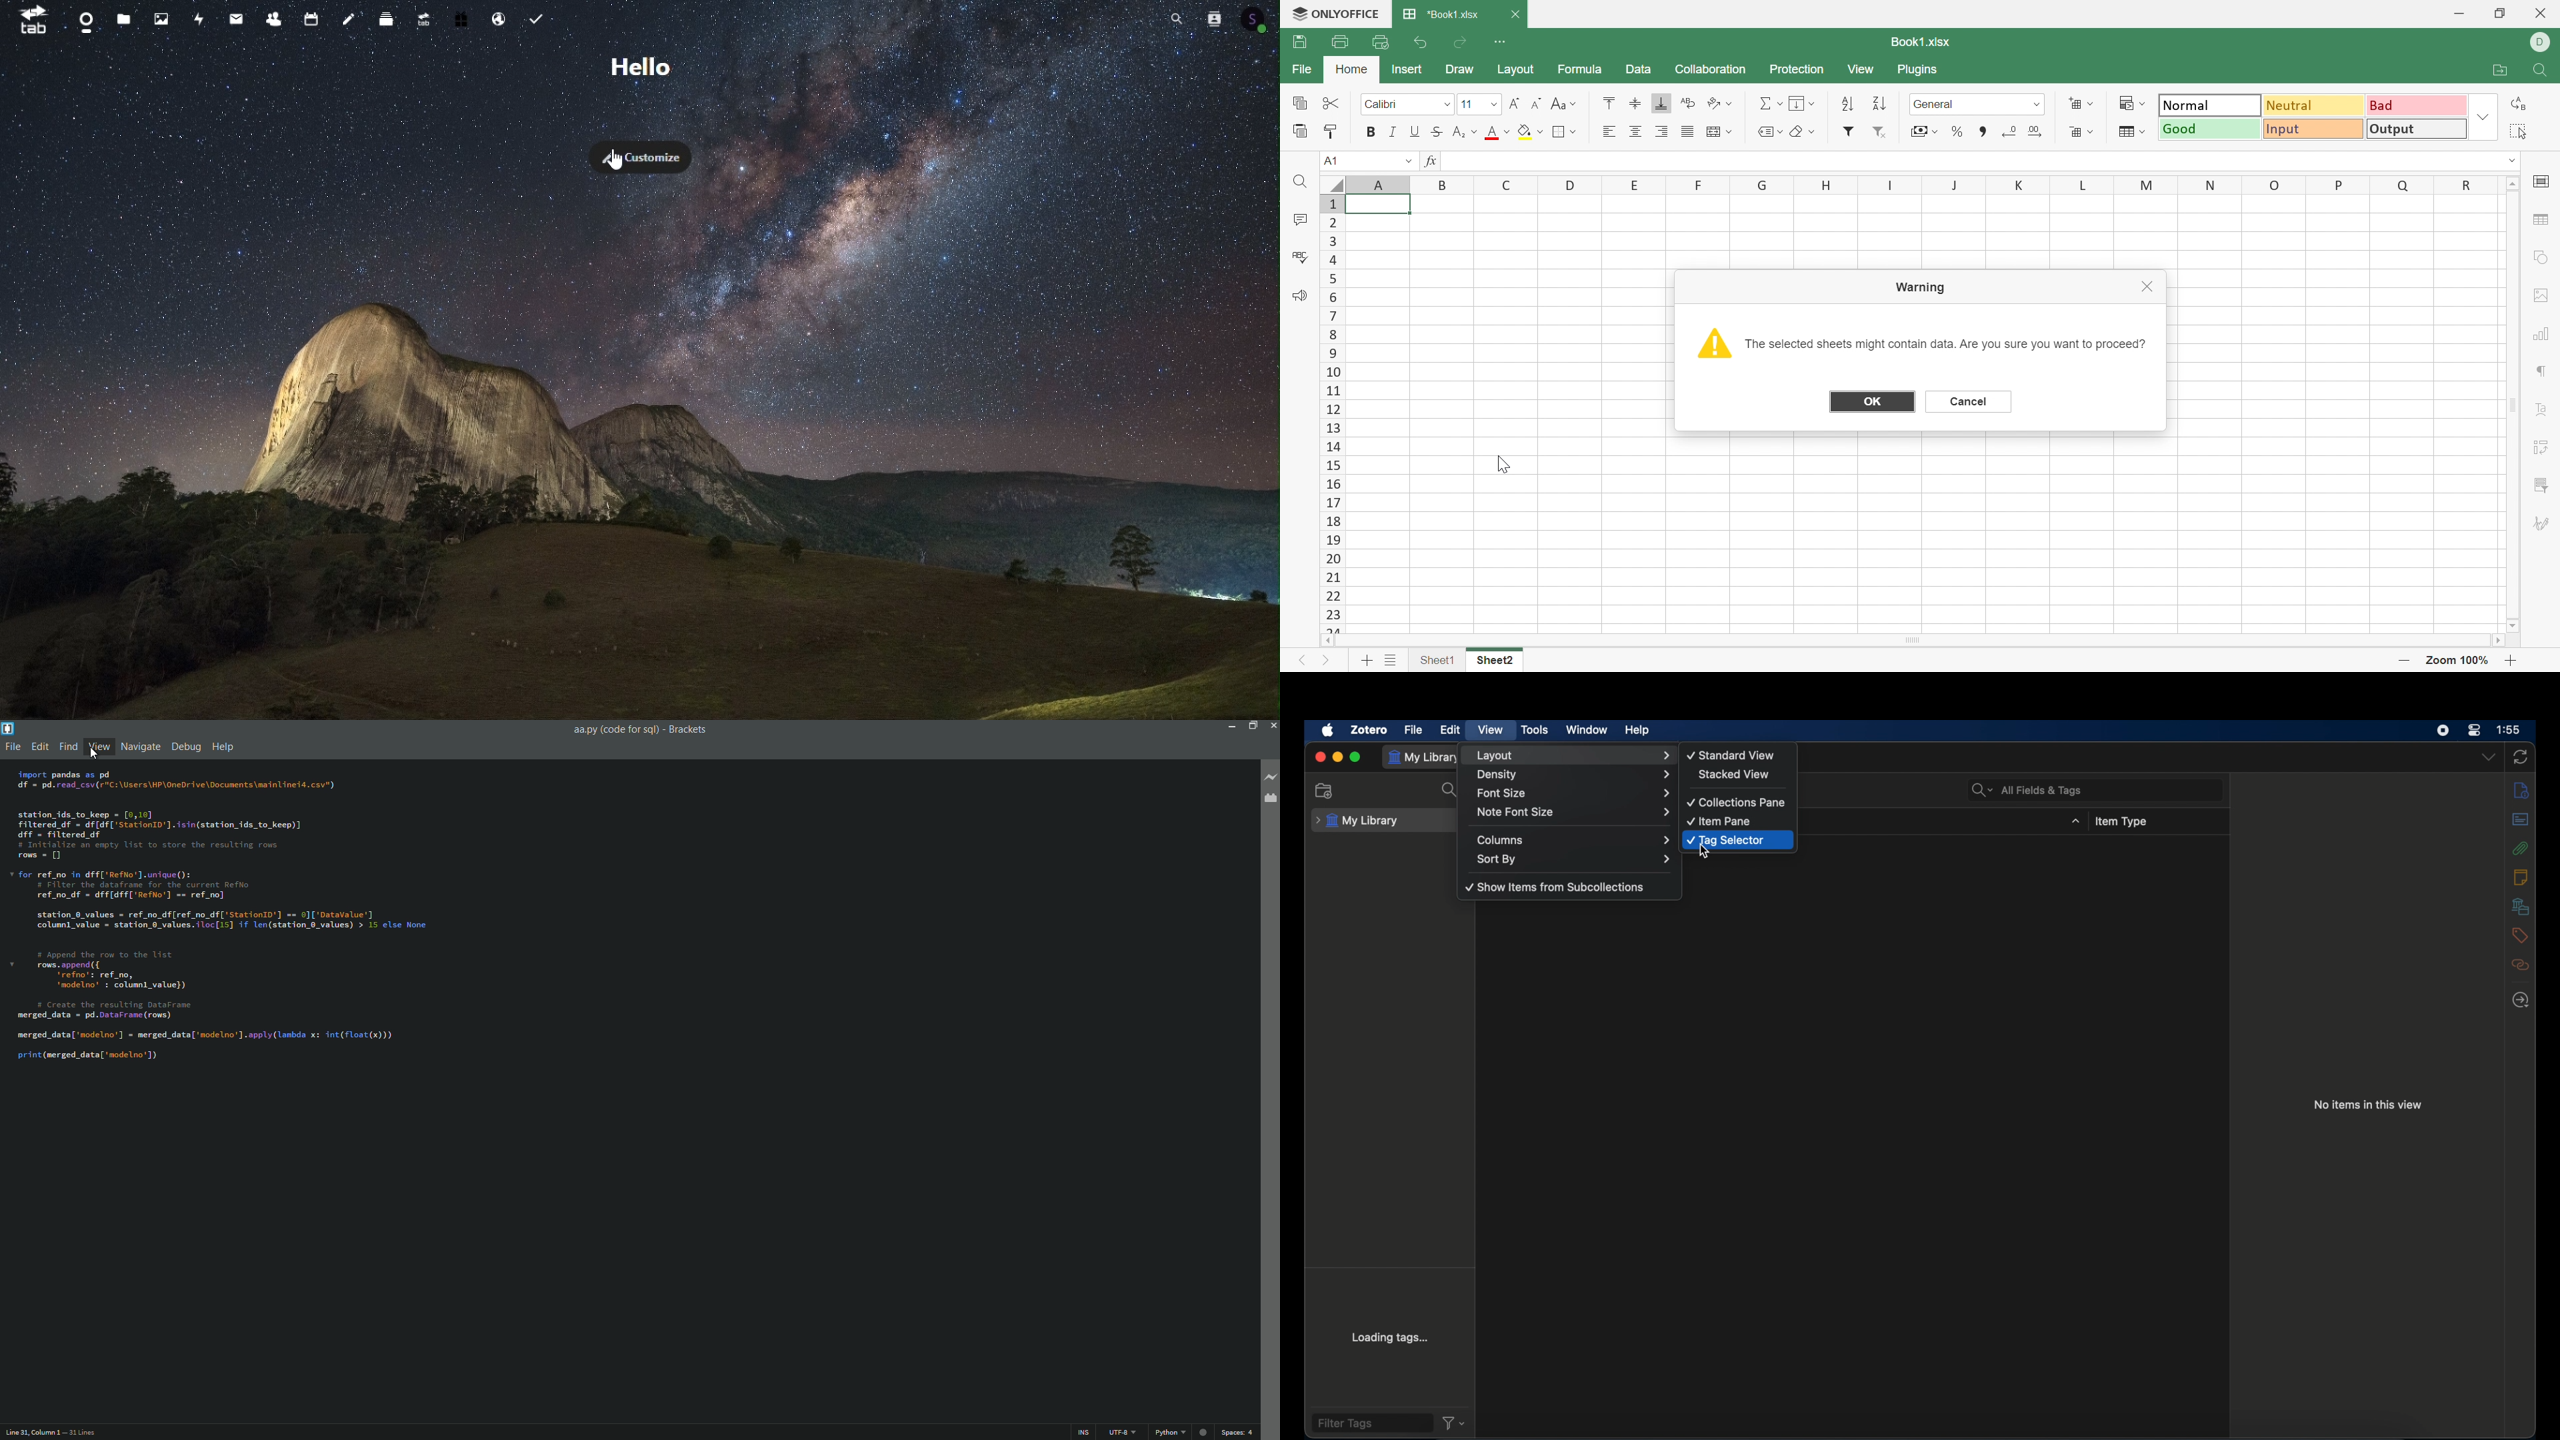 The height and width of the screenshot is (1456, 2576). Describe the element at coordinates (1368, 729) in the screenshot. I see `zotero` at that location.